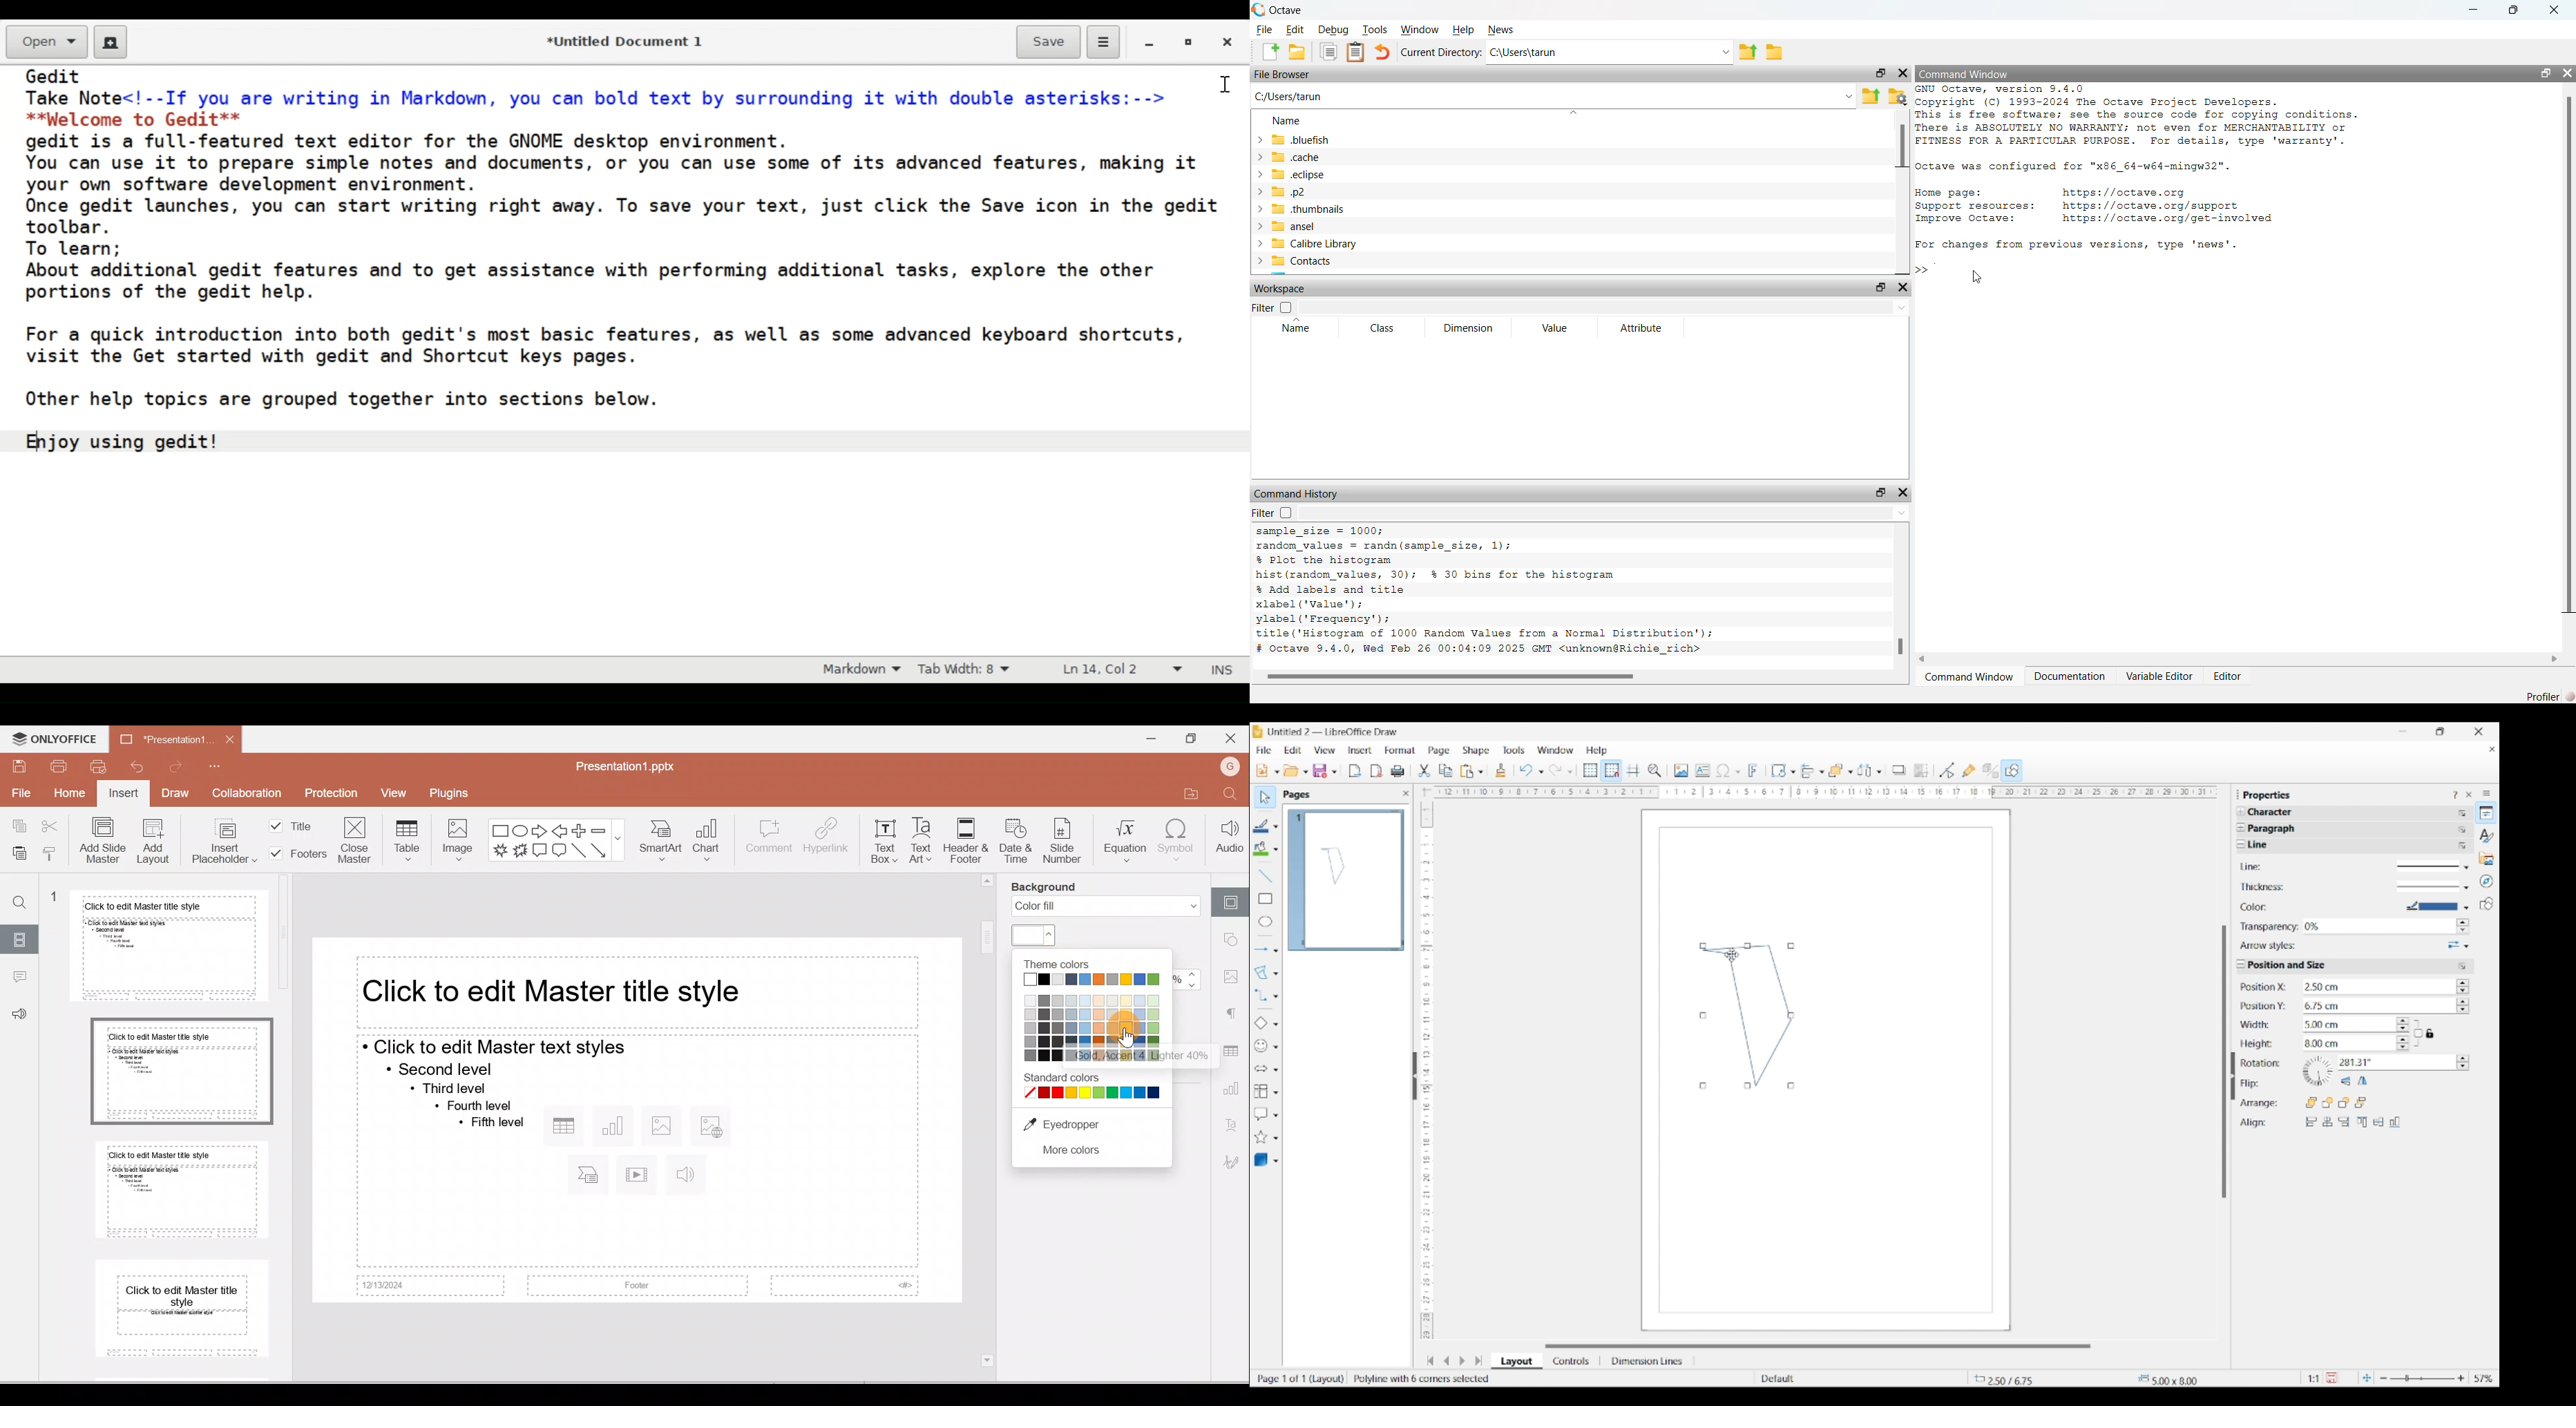 Image resolution: width=2576 pixels, height=1428 pixels. What do you see at coordinates (1879, 772) in the screenshot?
I see `Select objects to distribute options` at bounding box center [1879, 772].